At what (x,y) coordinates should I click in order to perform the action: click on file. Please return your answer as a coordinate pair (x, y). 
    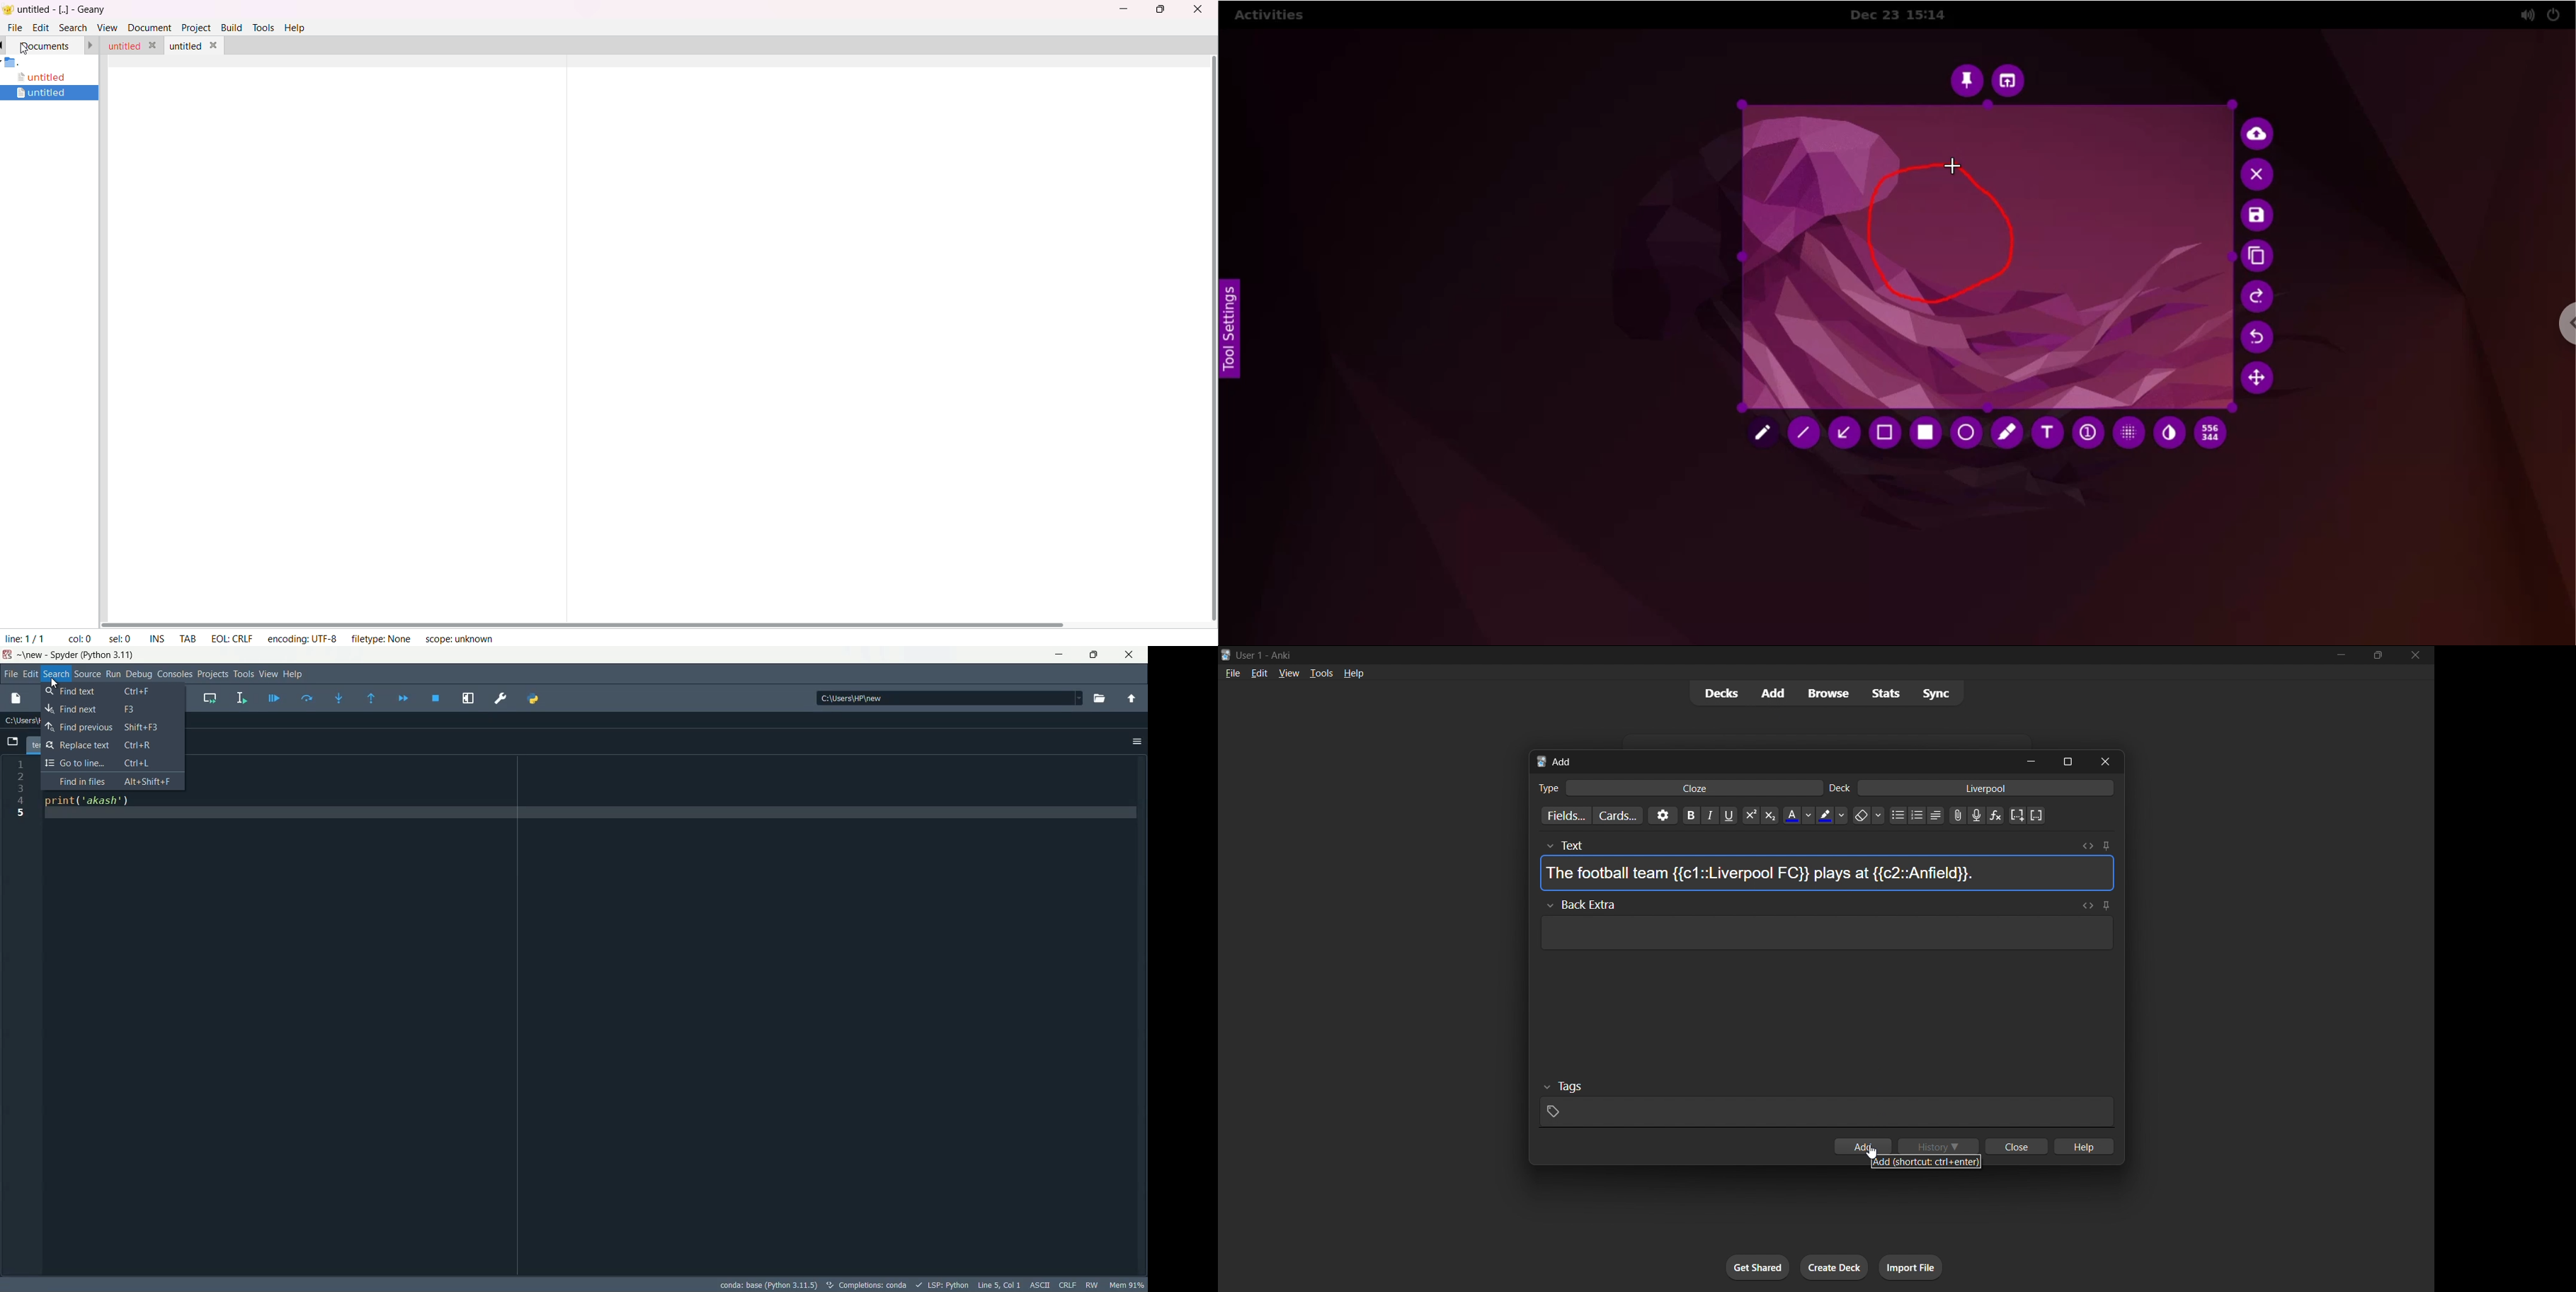
    Looking at the image, I should click on (15, 27).